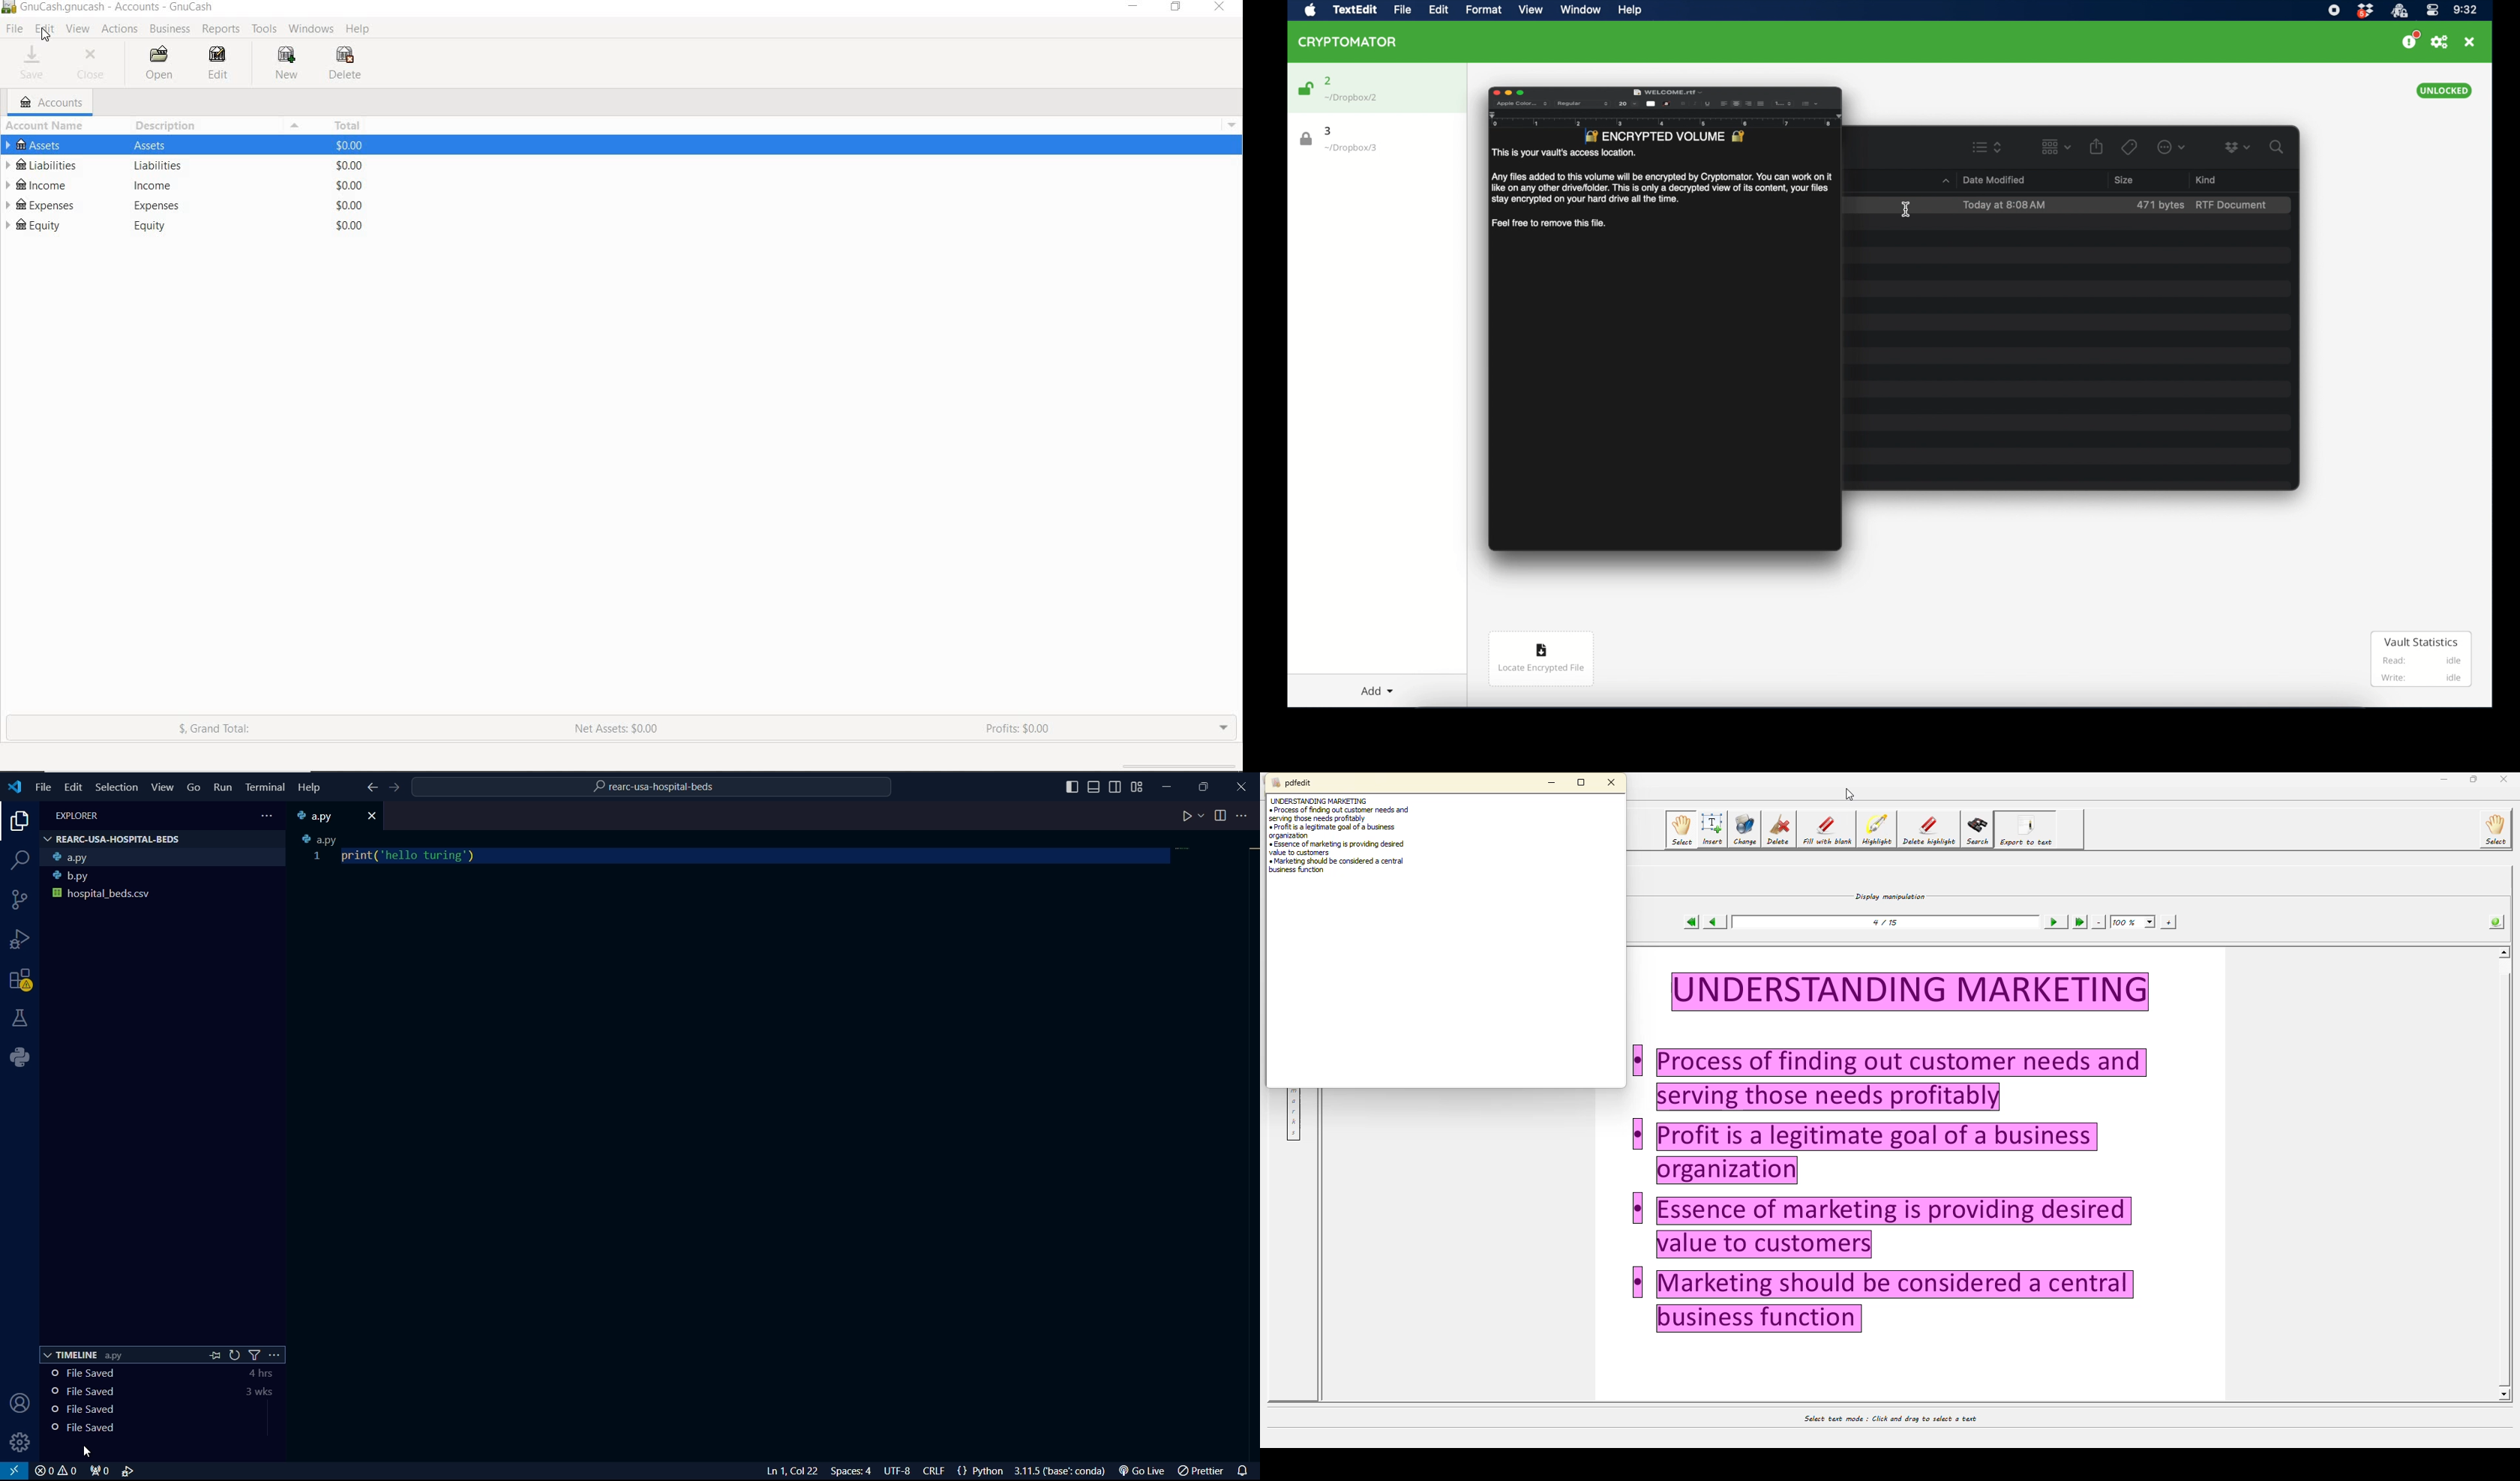 This screenshot has width=2520, height=1484. I want to click on more actions, so click(280, 1354).